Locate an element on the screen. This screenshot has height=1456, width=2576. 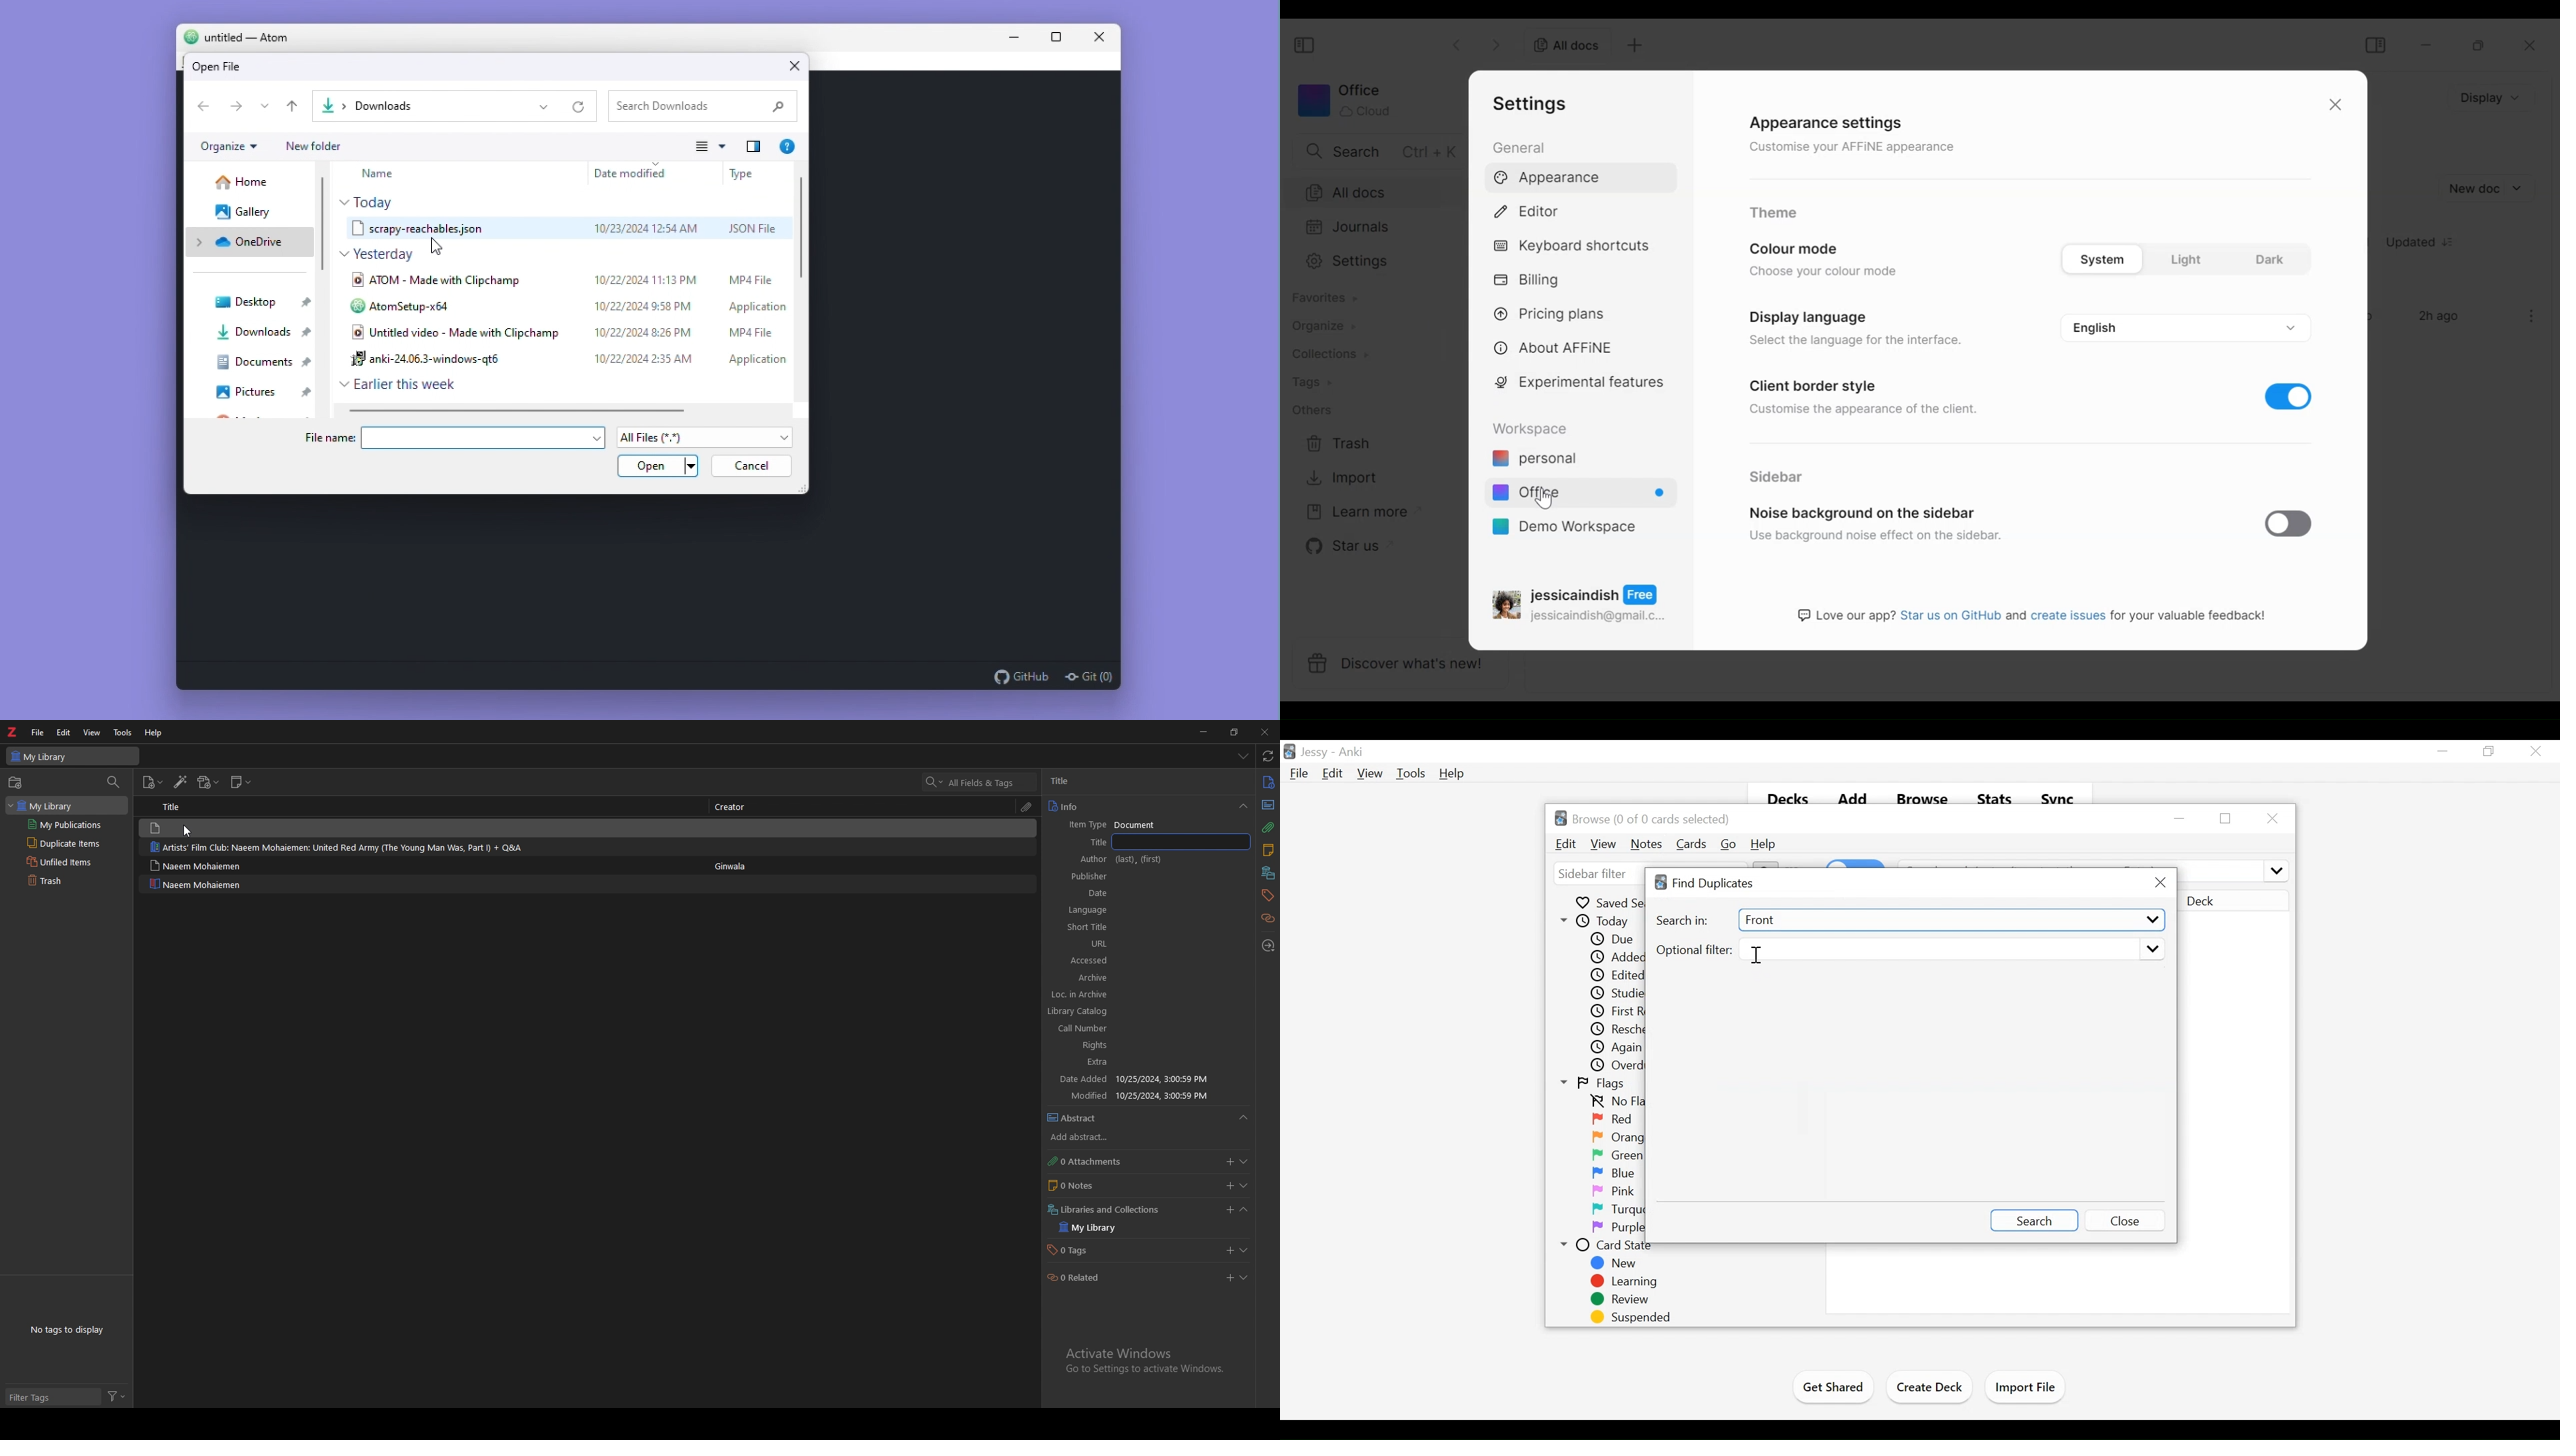
add notes is located at coordinates (1229, 1185).